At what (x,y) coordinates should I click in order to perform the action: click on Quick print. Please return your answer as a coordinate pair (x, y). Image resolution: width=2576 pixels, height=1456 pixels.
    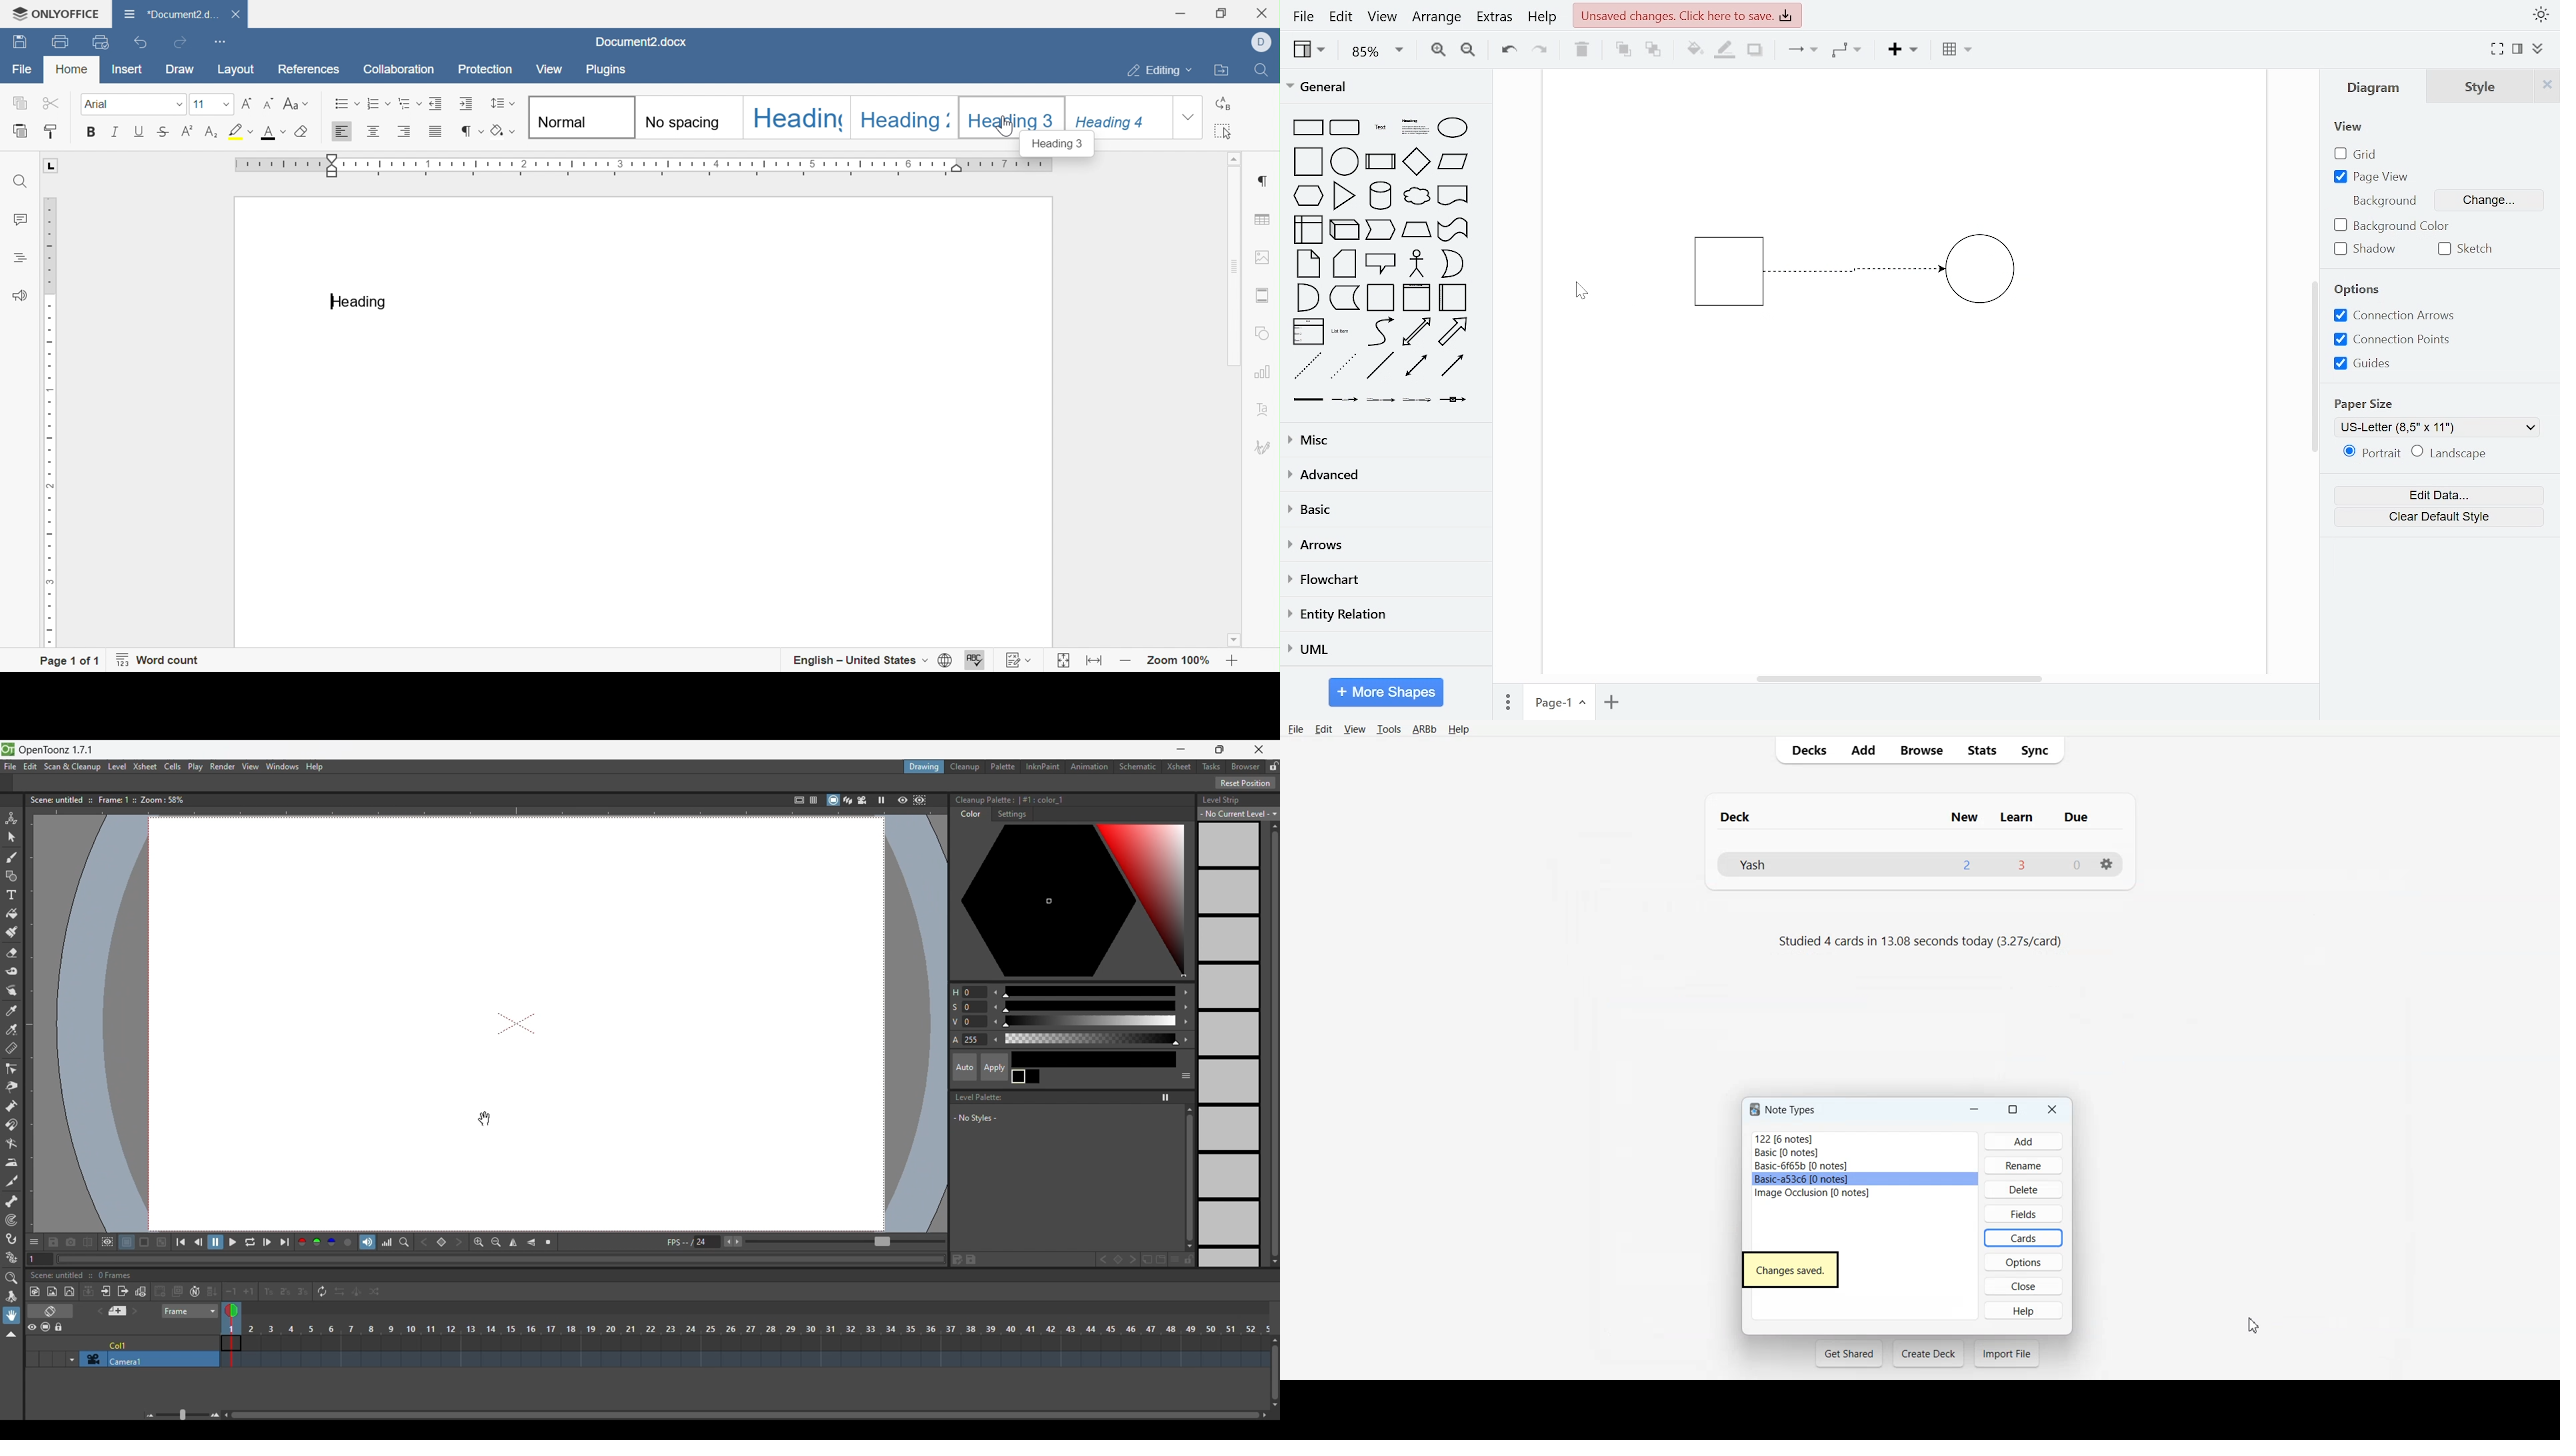
    Looking at the image, I should click on (102, 41).